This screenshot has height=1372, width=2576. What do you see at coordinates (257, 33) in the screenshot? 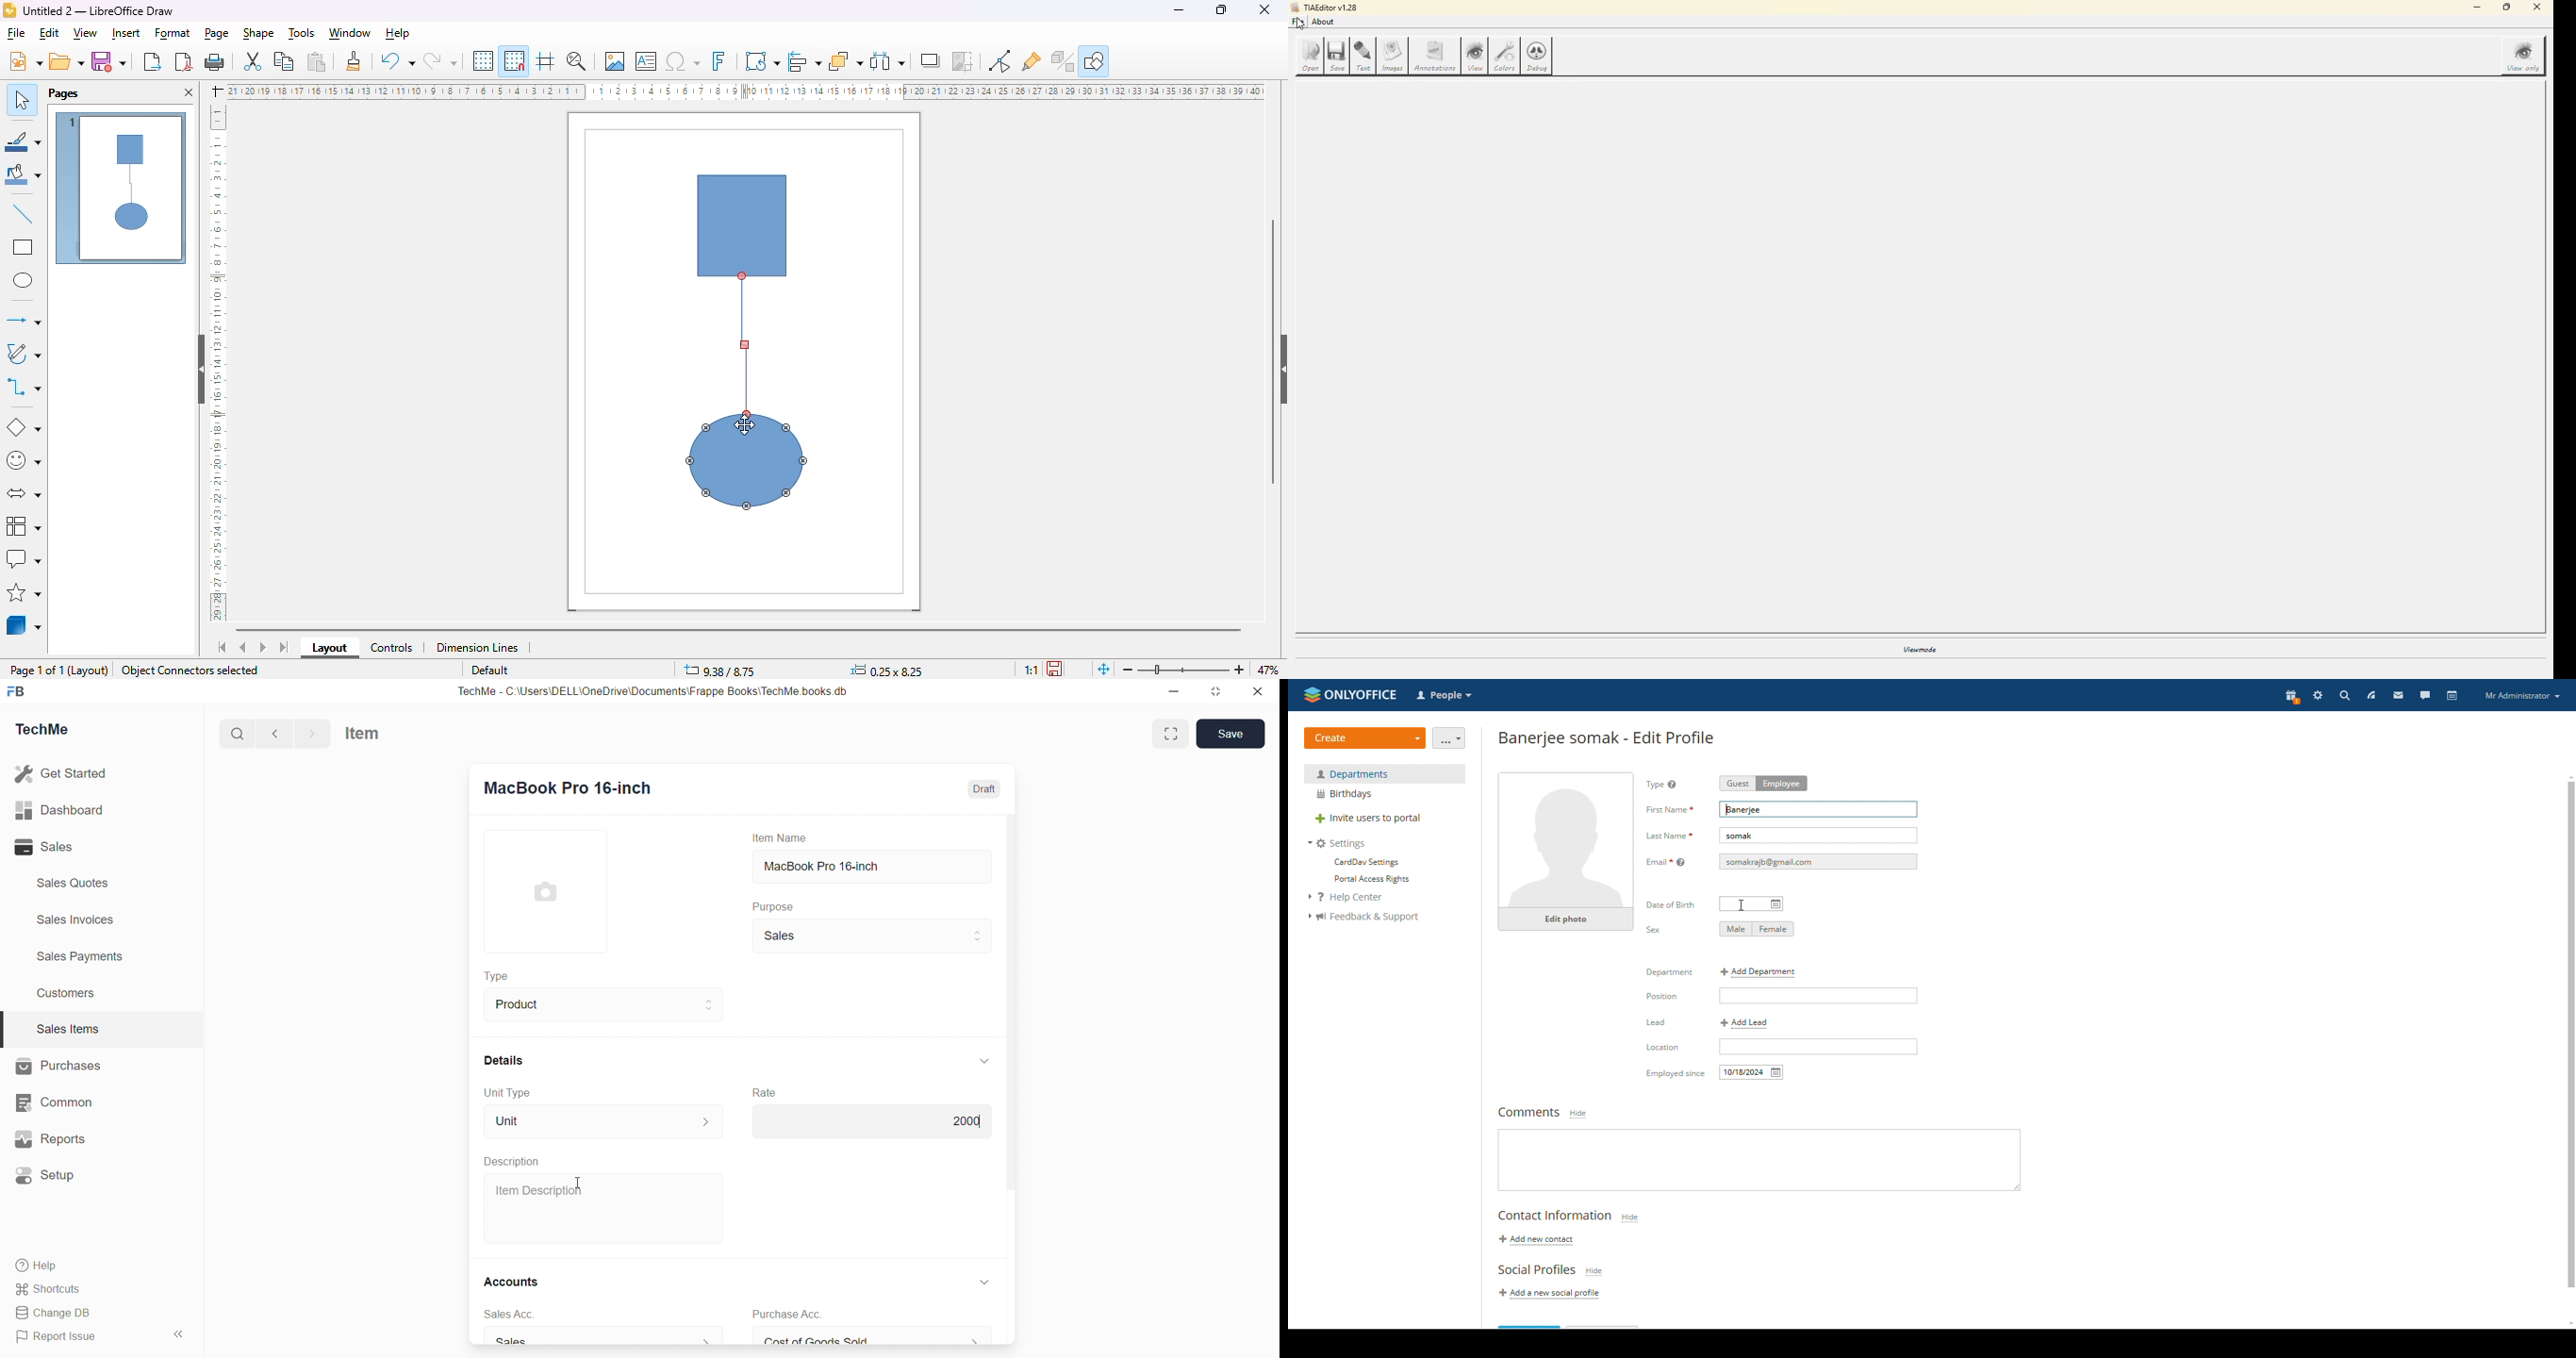
I see `shape` at bounding box center [257, 33].